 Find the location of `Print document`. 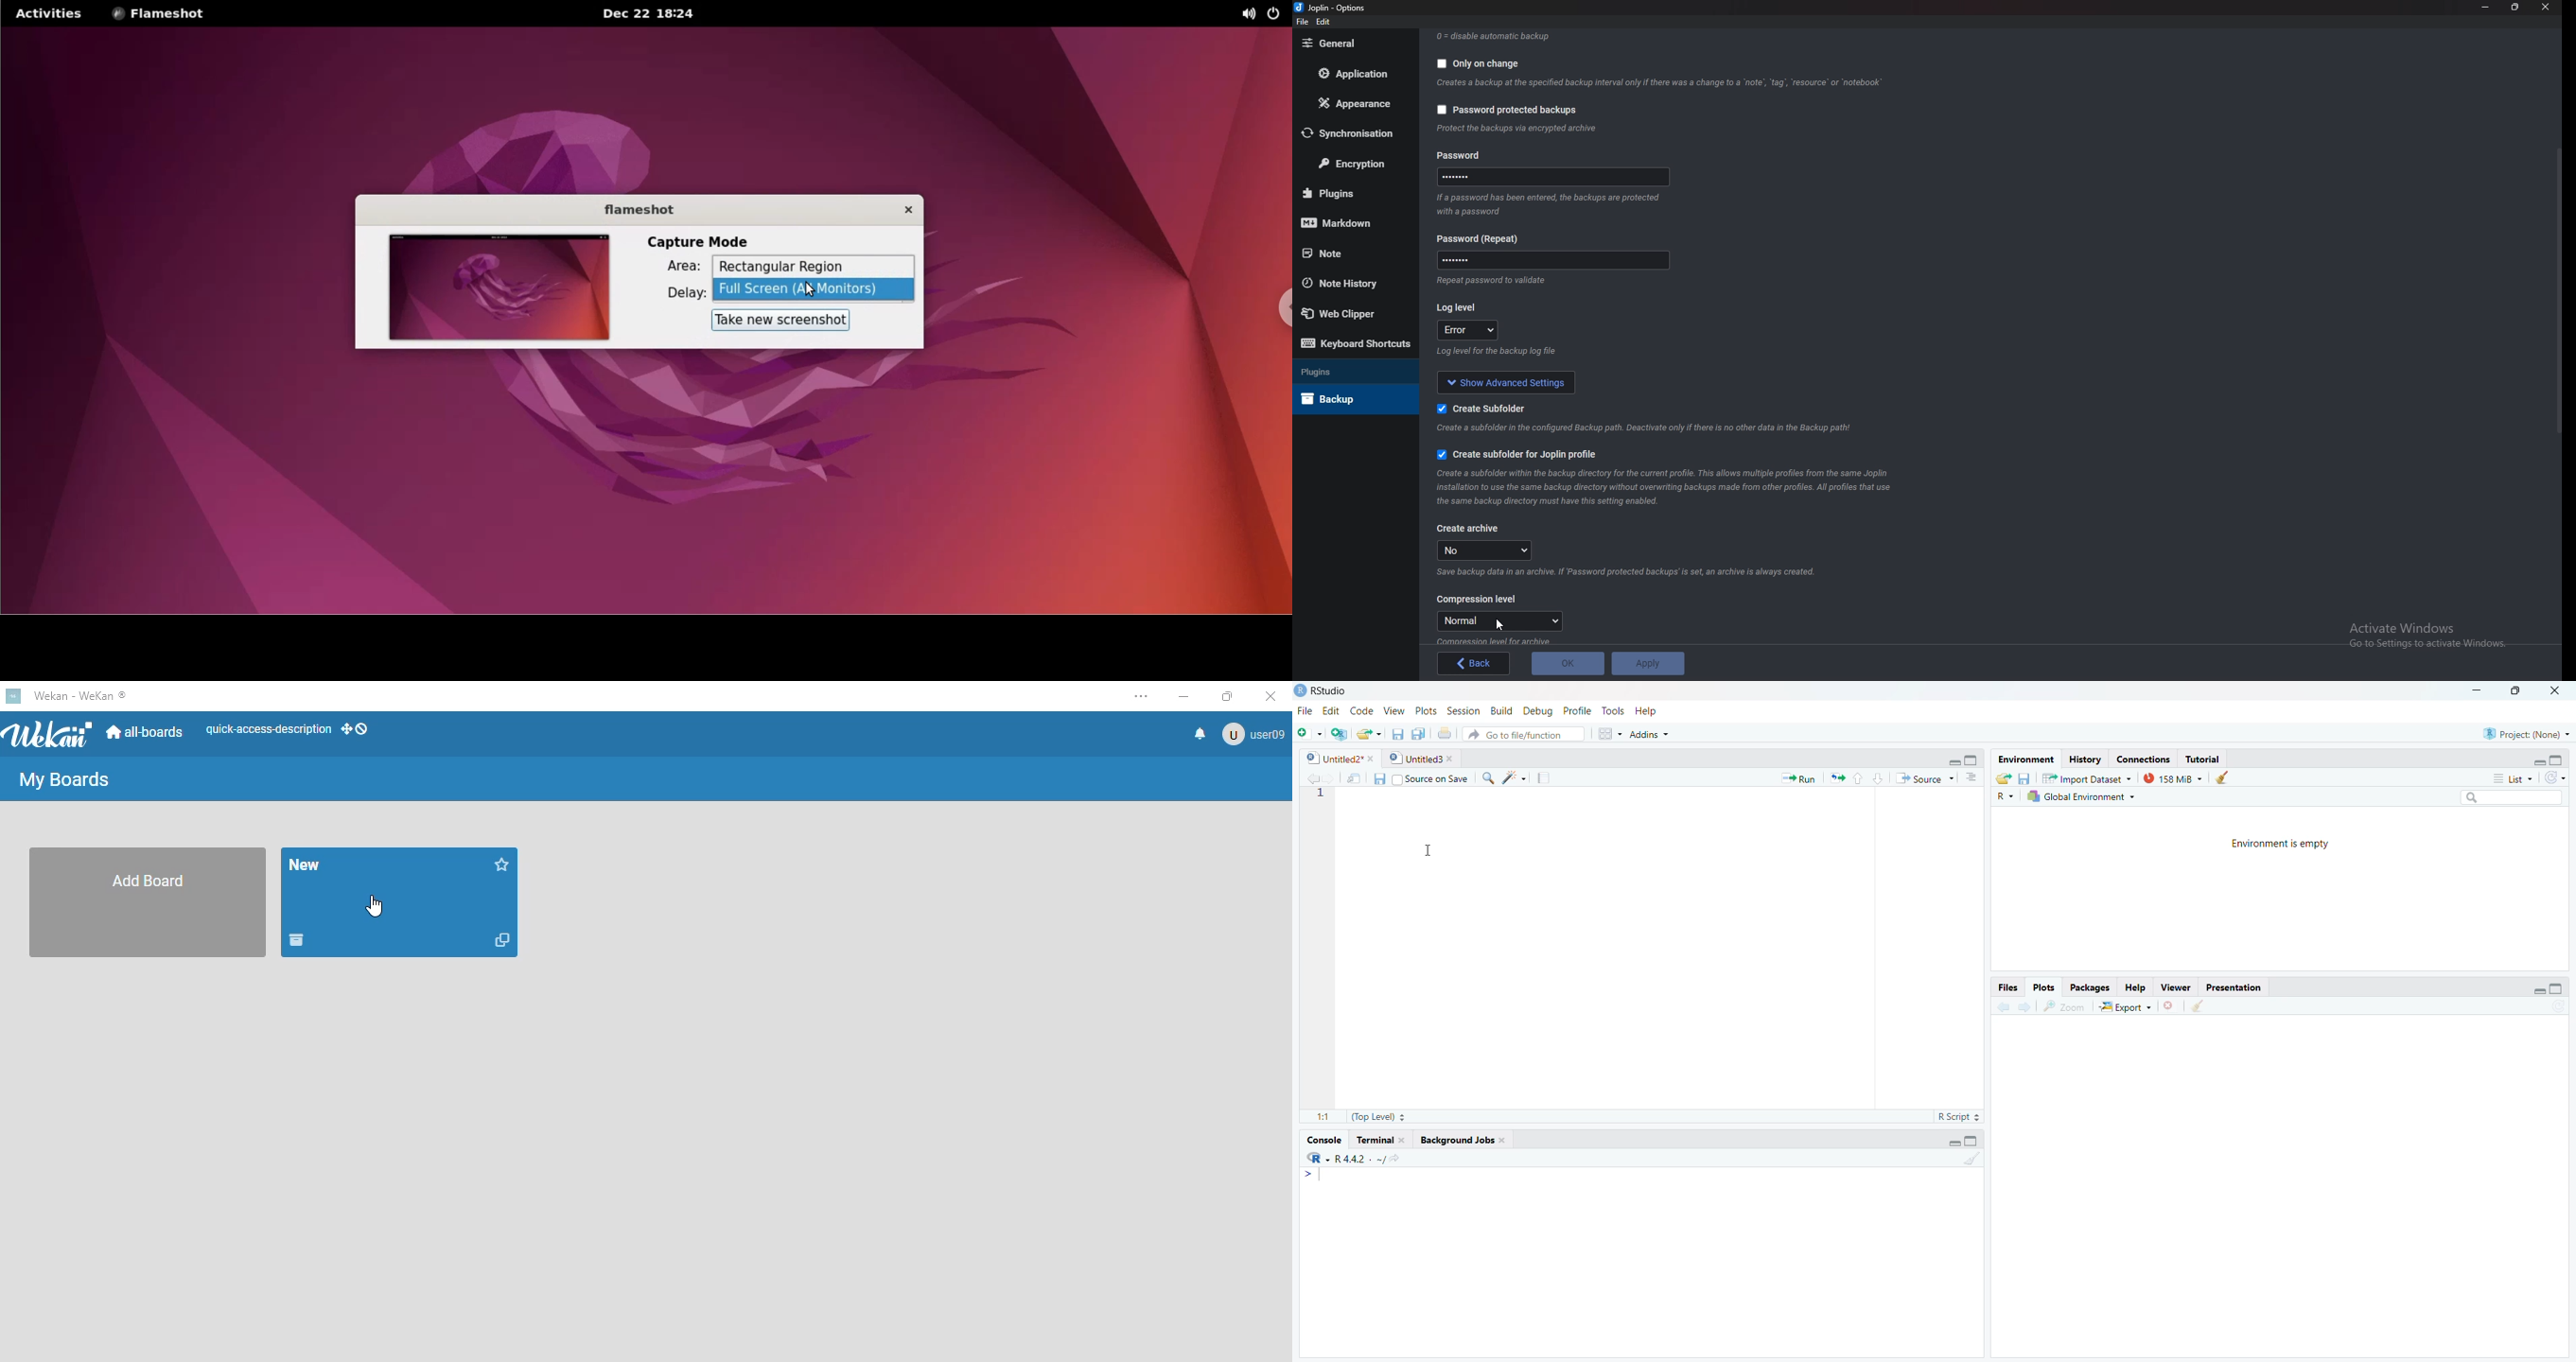

Print document is located at coordinates (1445, 733).